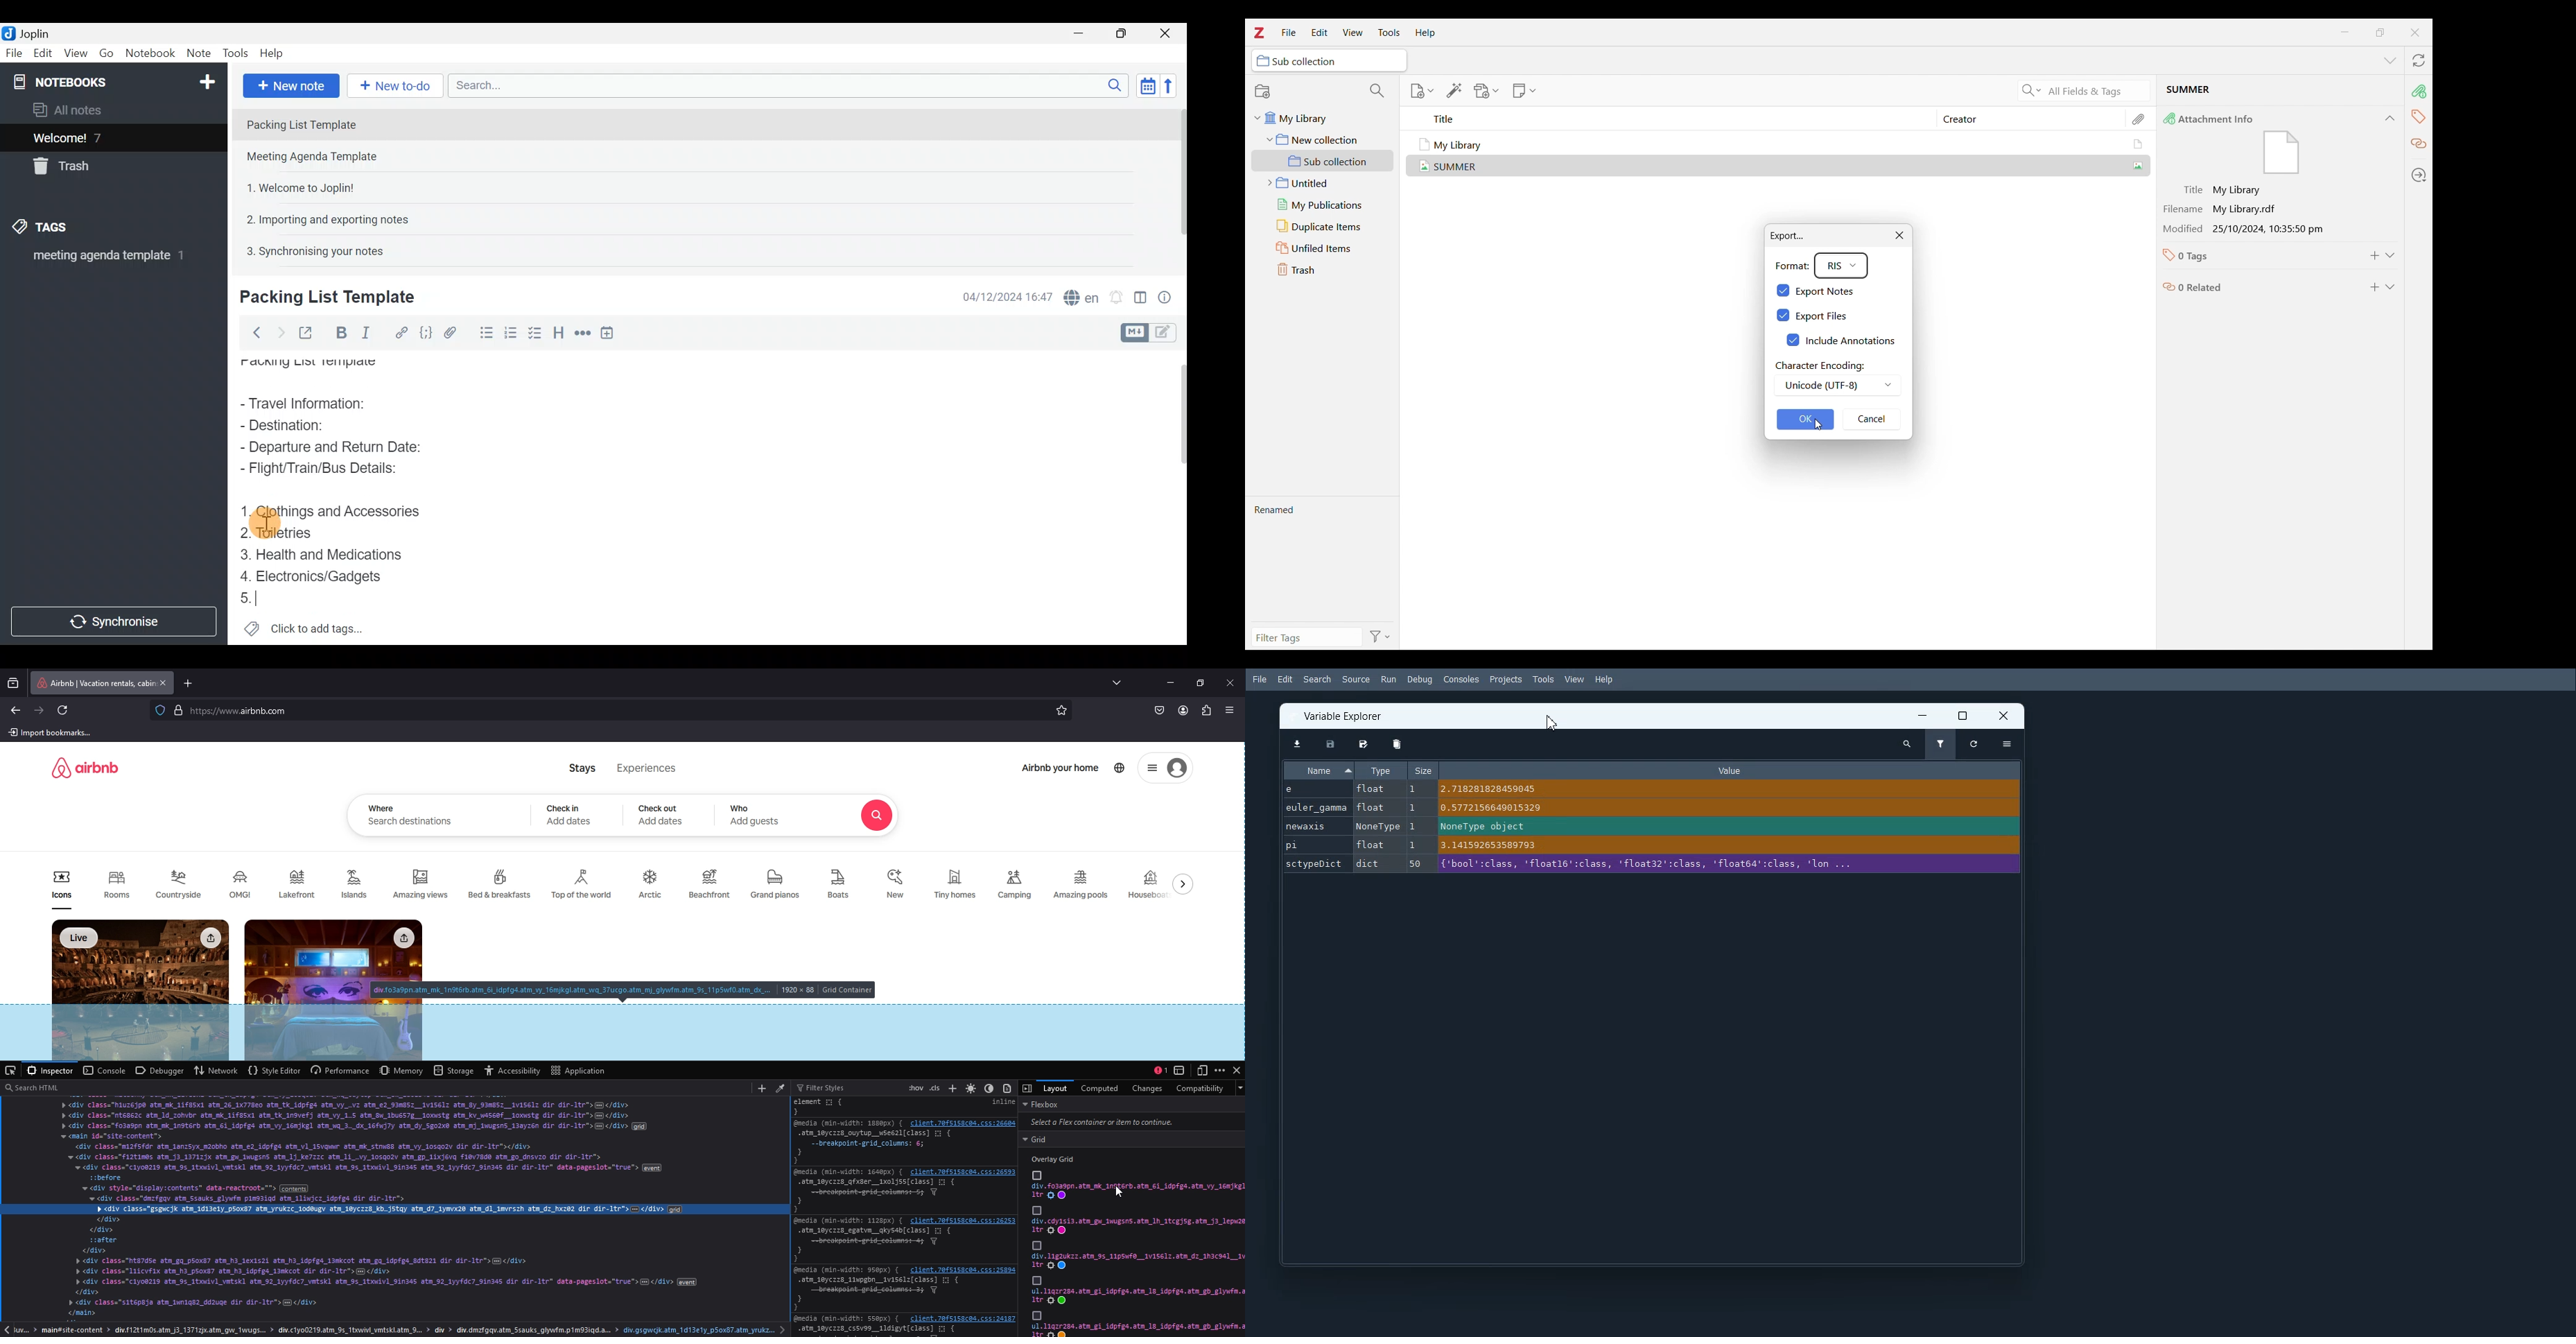 The image size is (2576, 1344). Describe the element at coordinates (1177, 496) in the screenshot. I see `Scroll bar` at that location.